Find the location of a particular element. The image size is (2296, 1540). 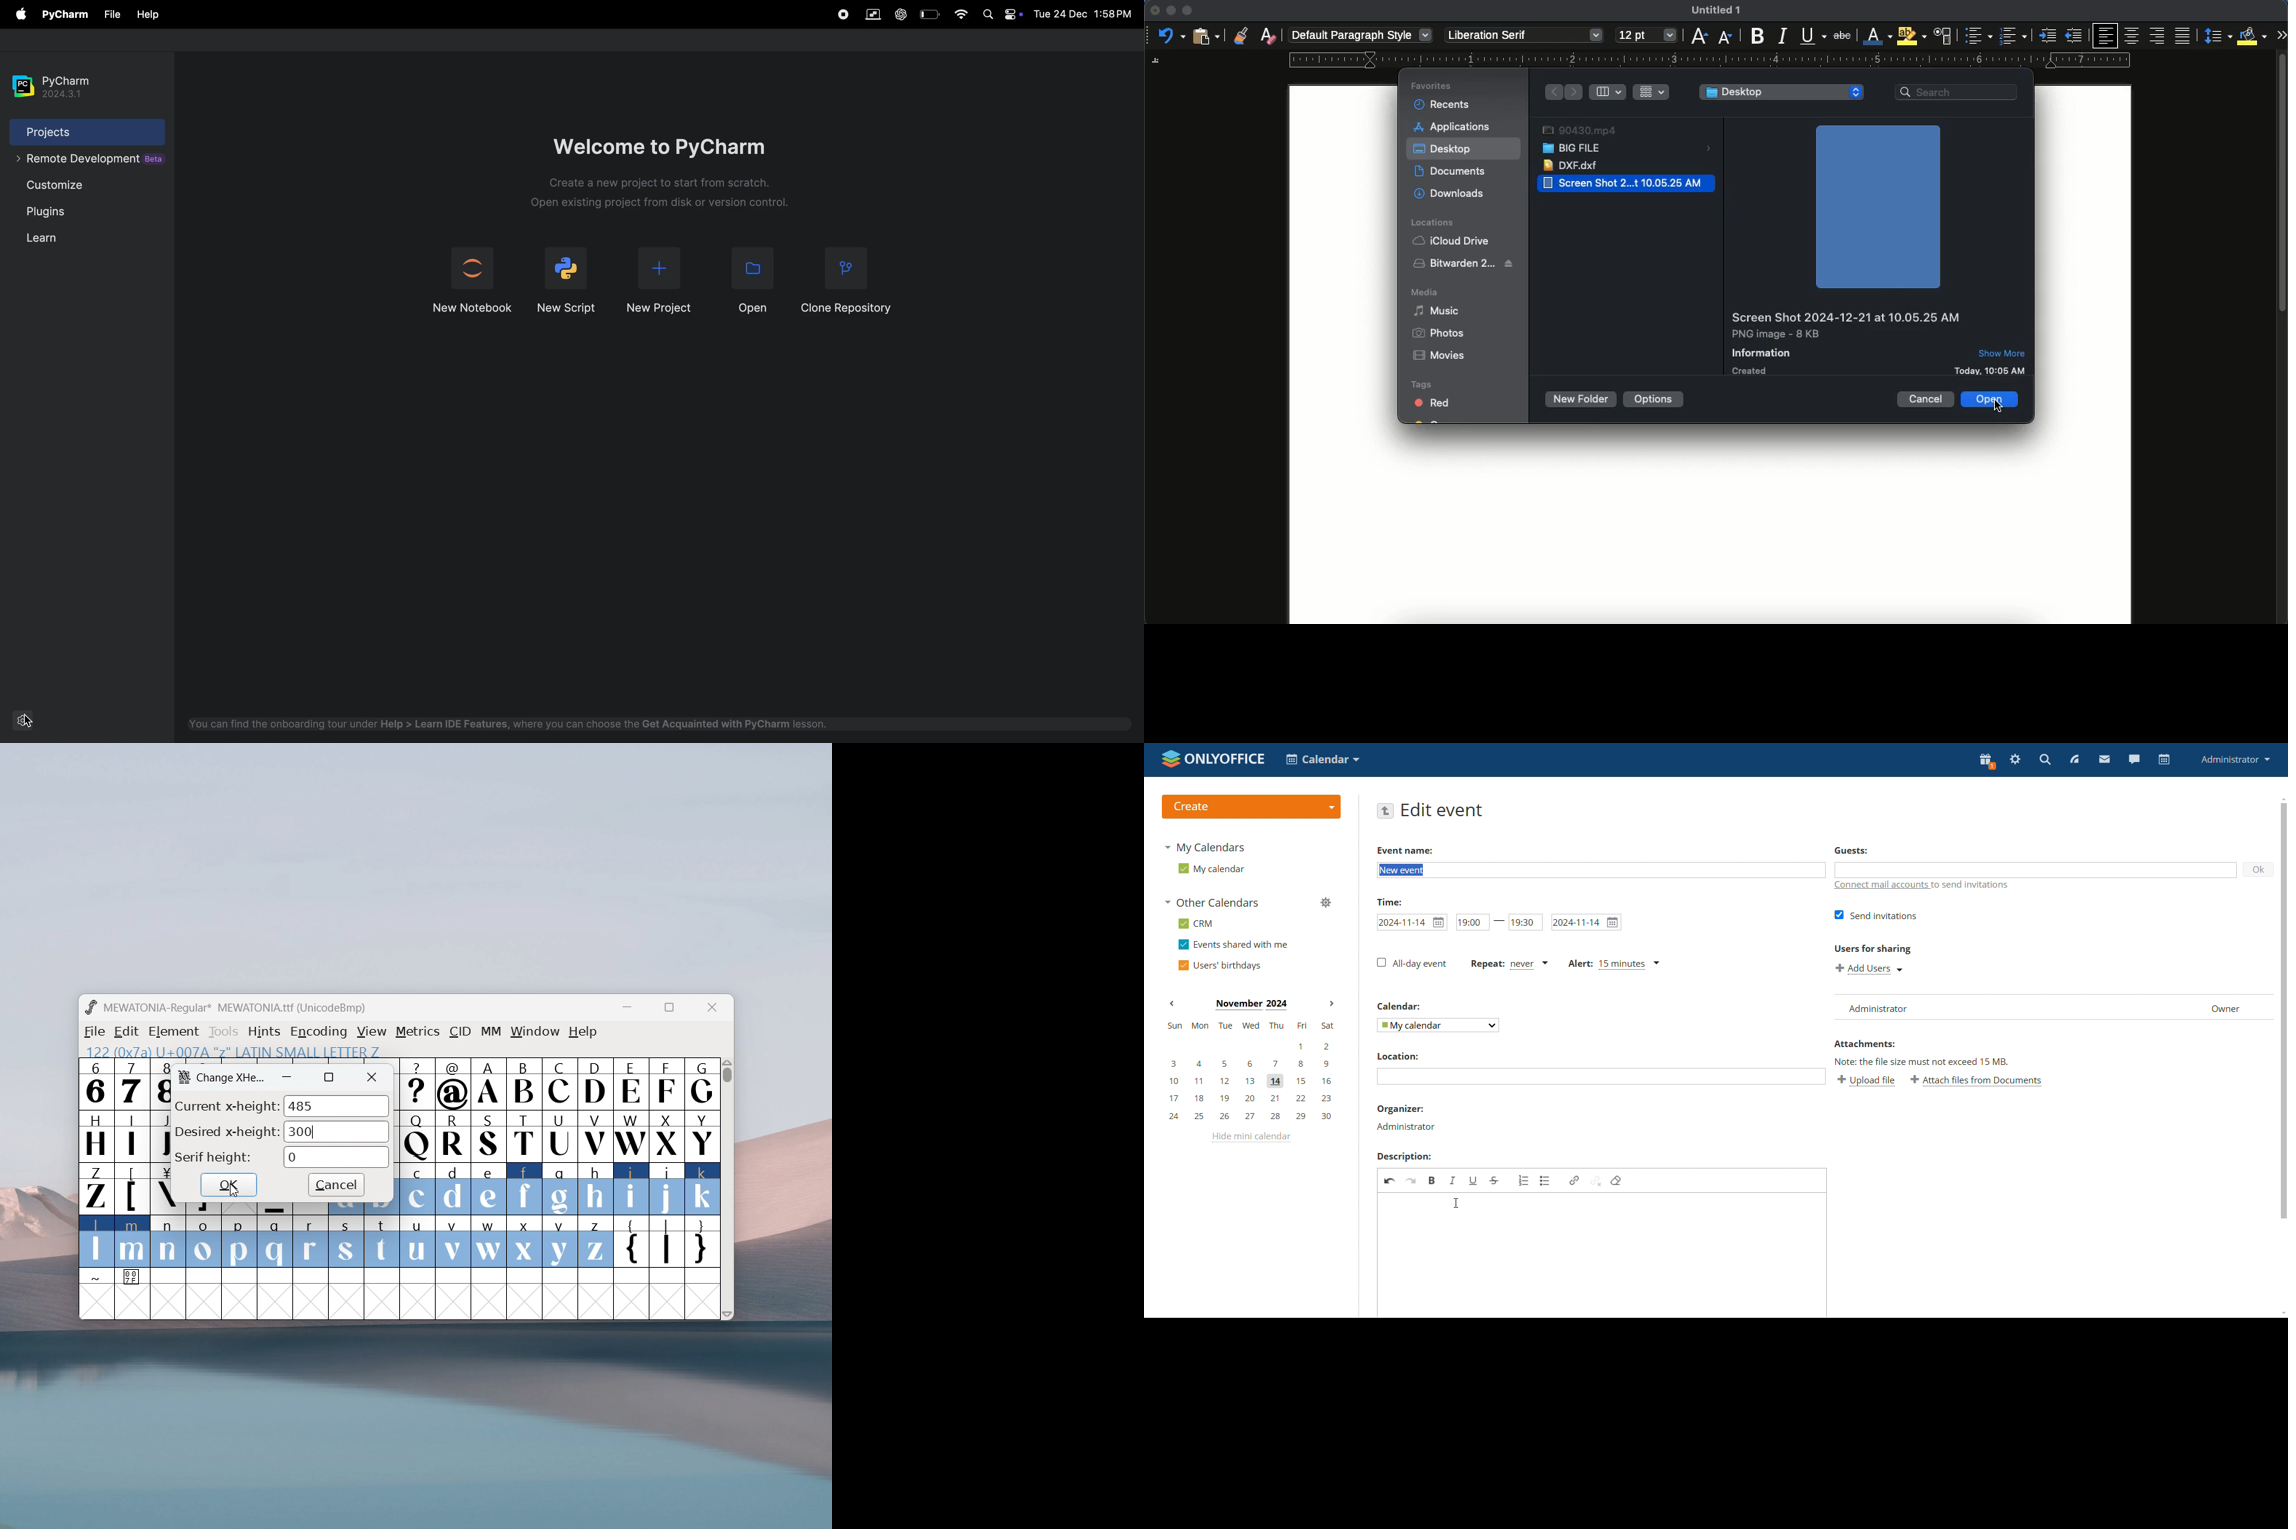

minimize  is located at coordinates (1171, 10).